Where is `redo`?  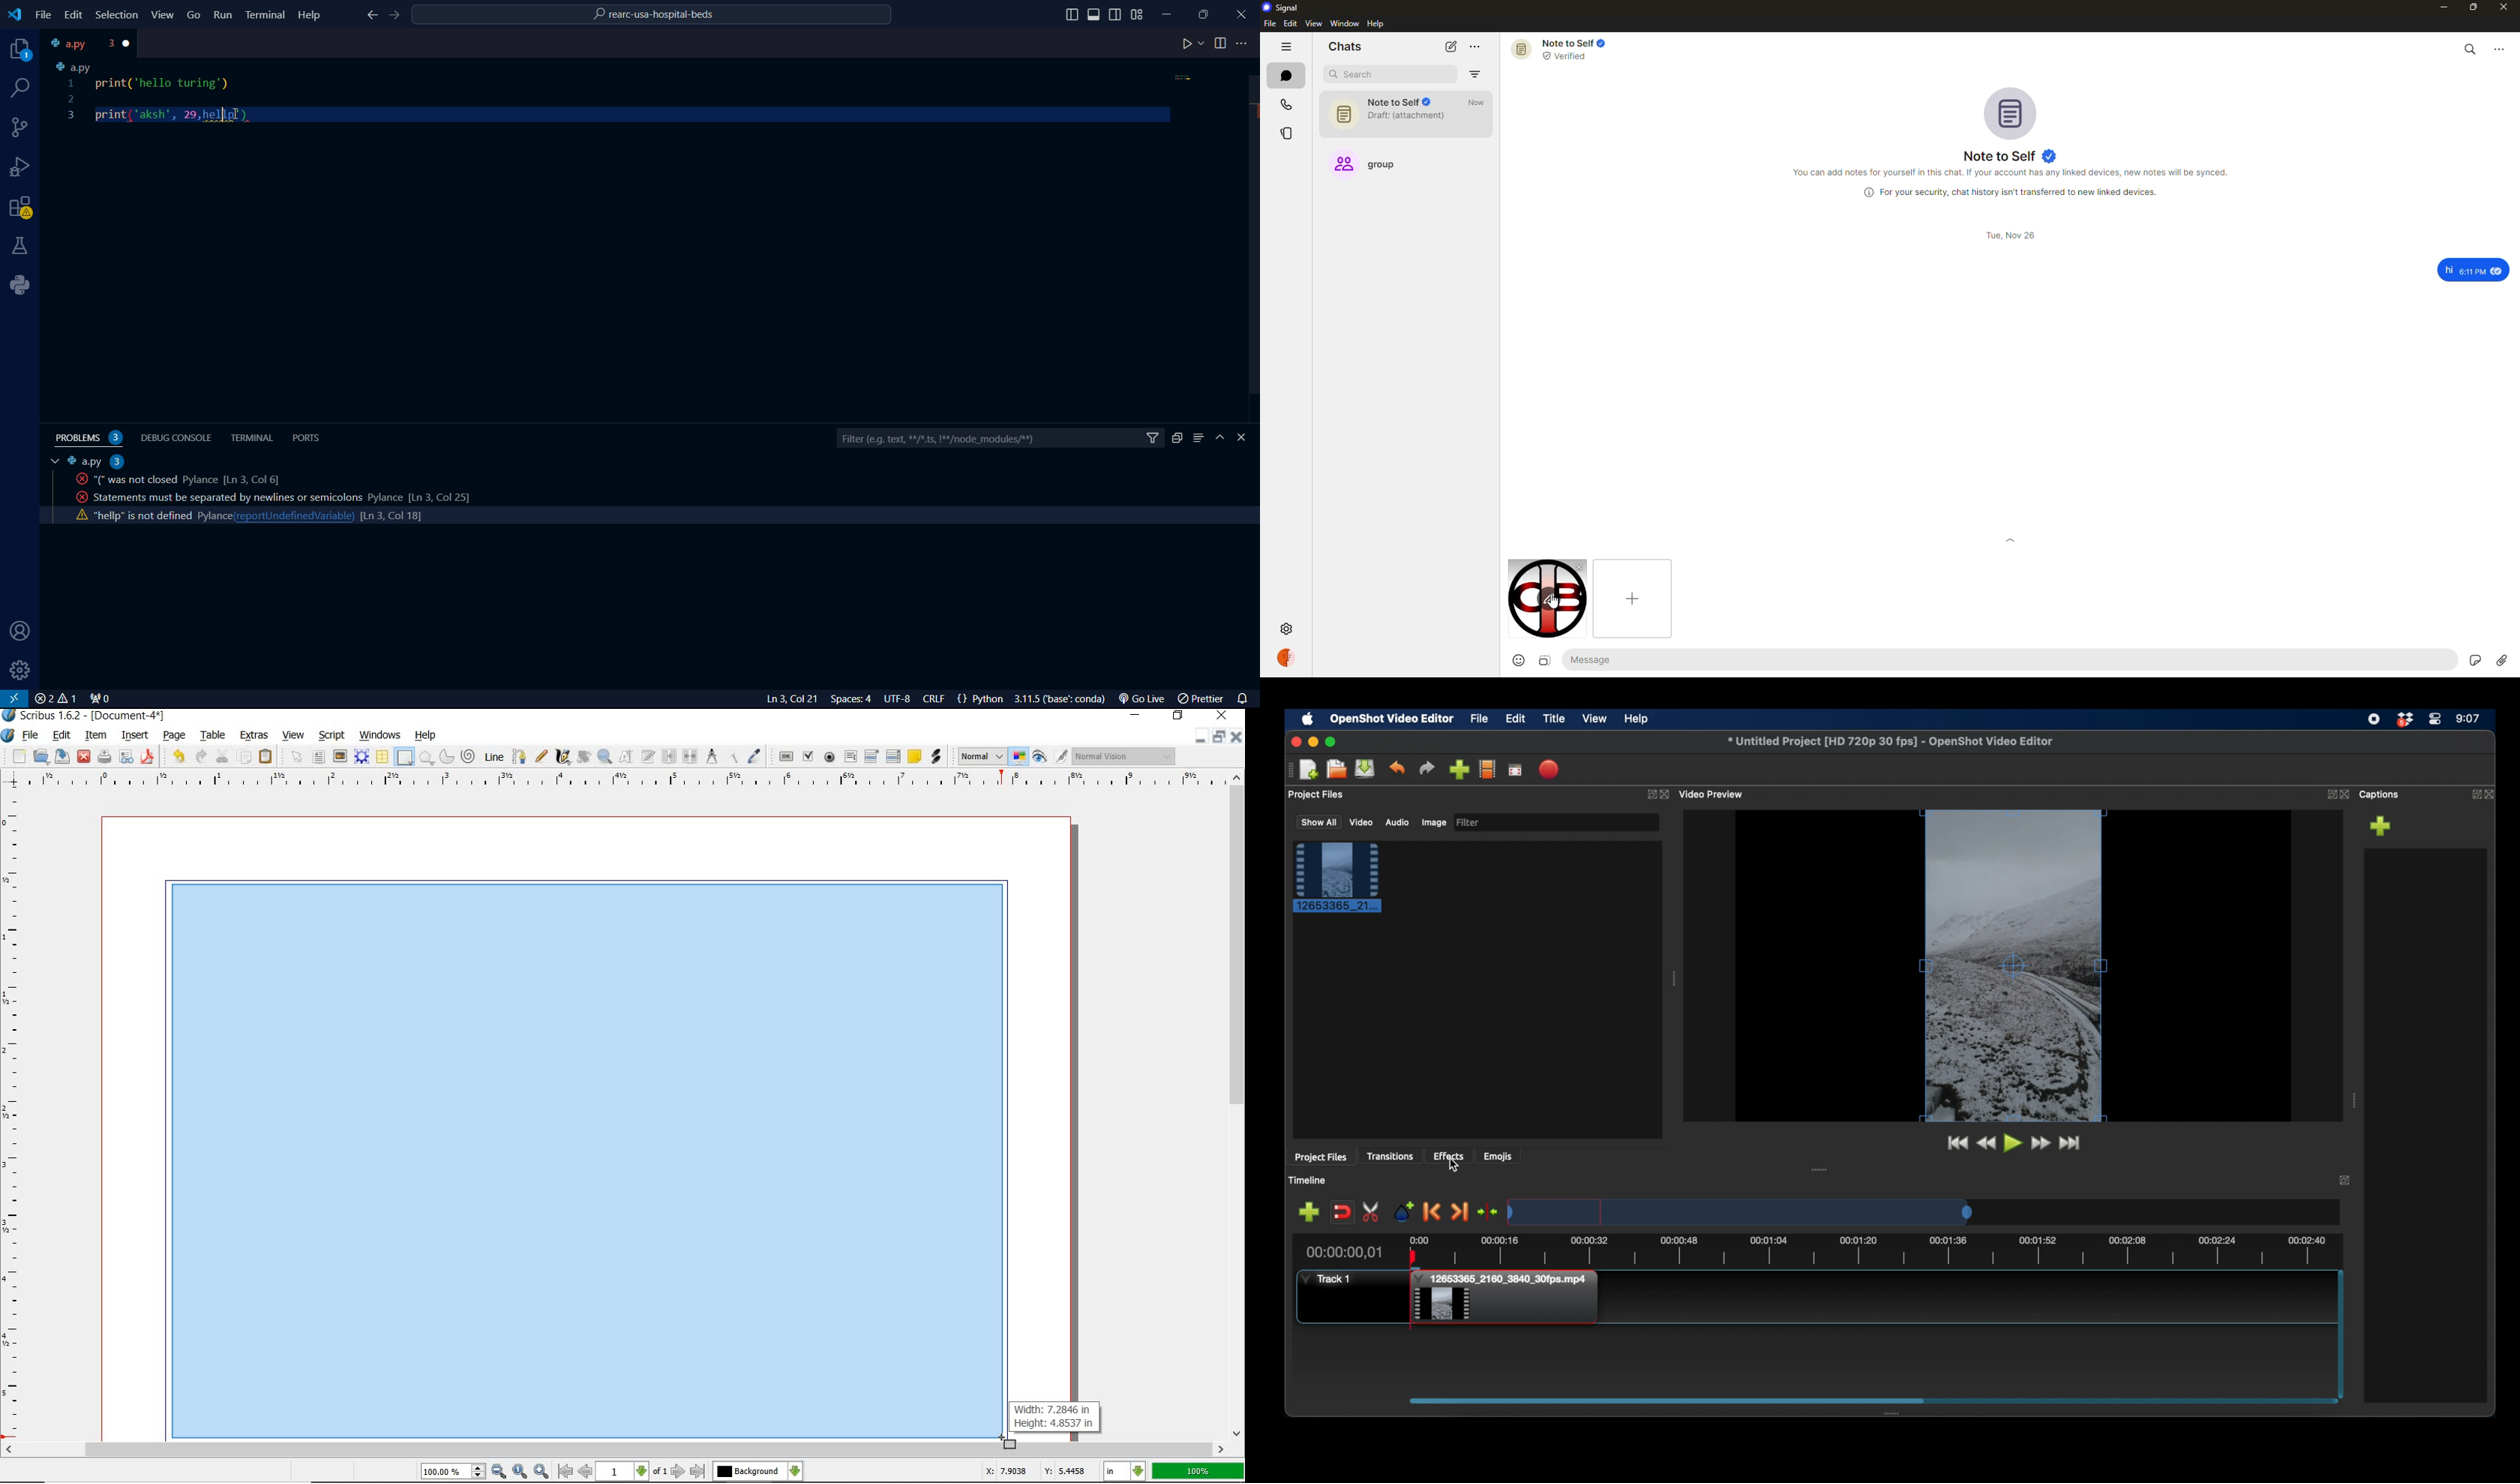 redo is located at coordinates (1427, 768).